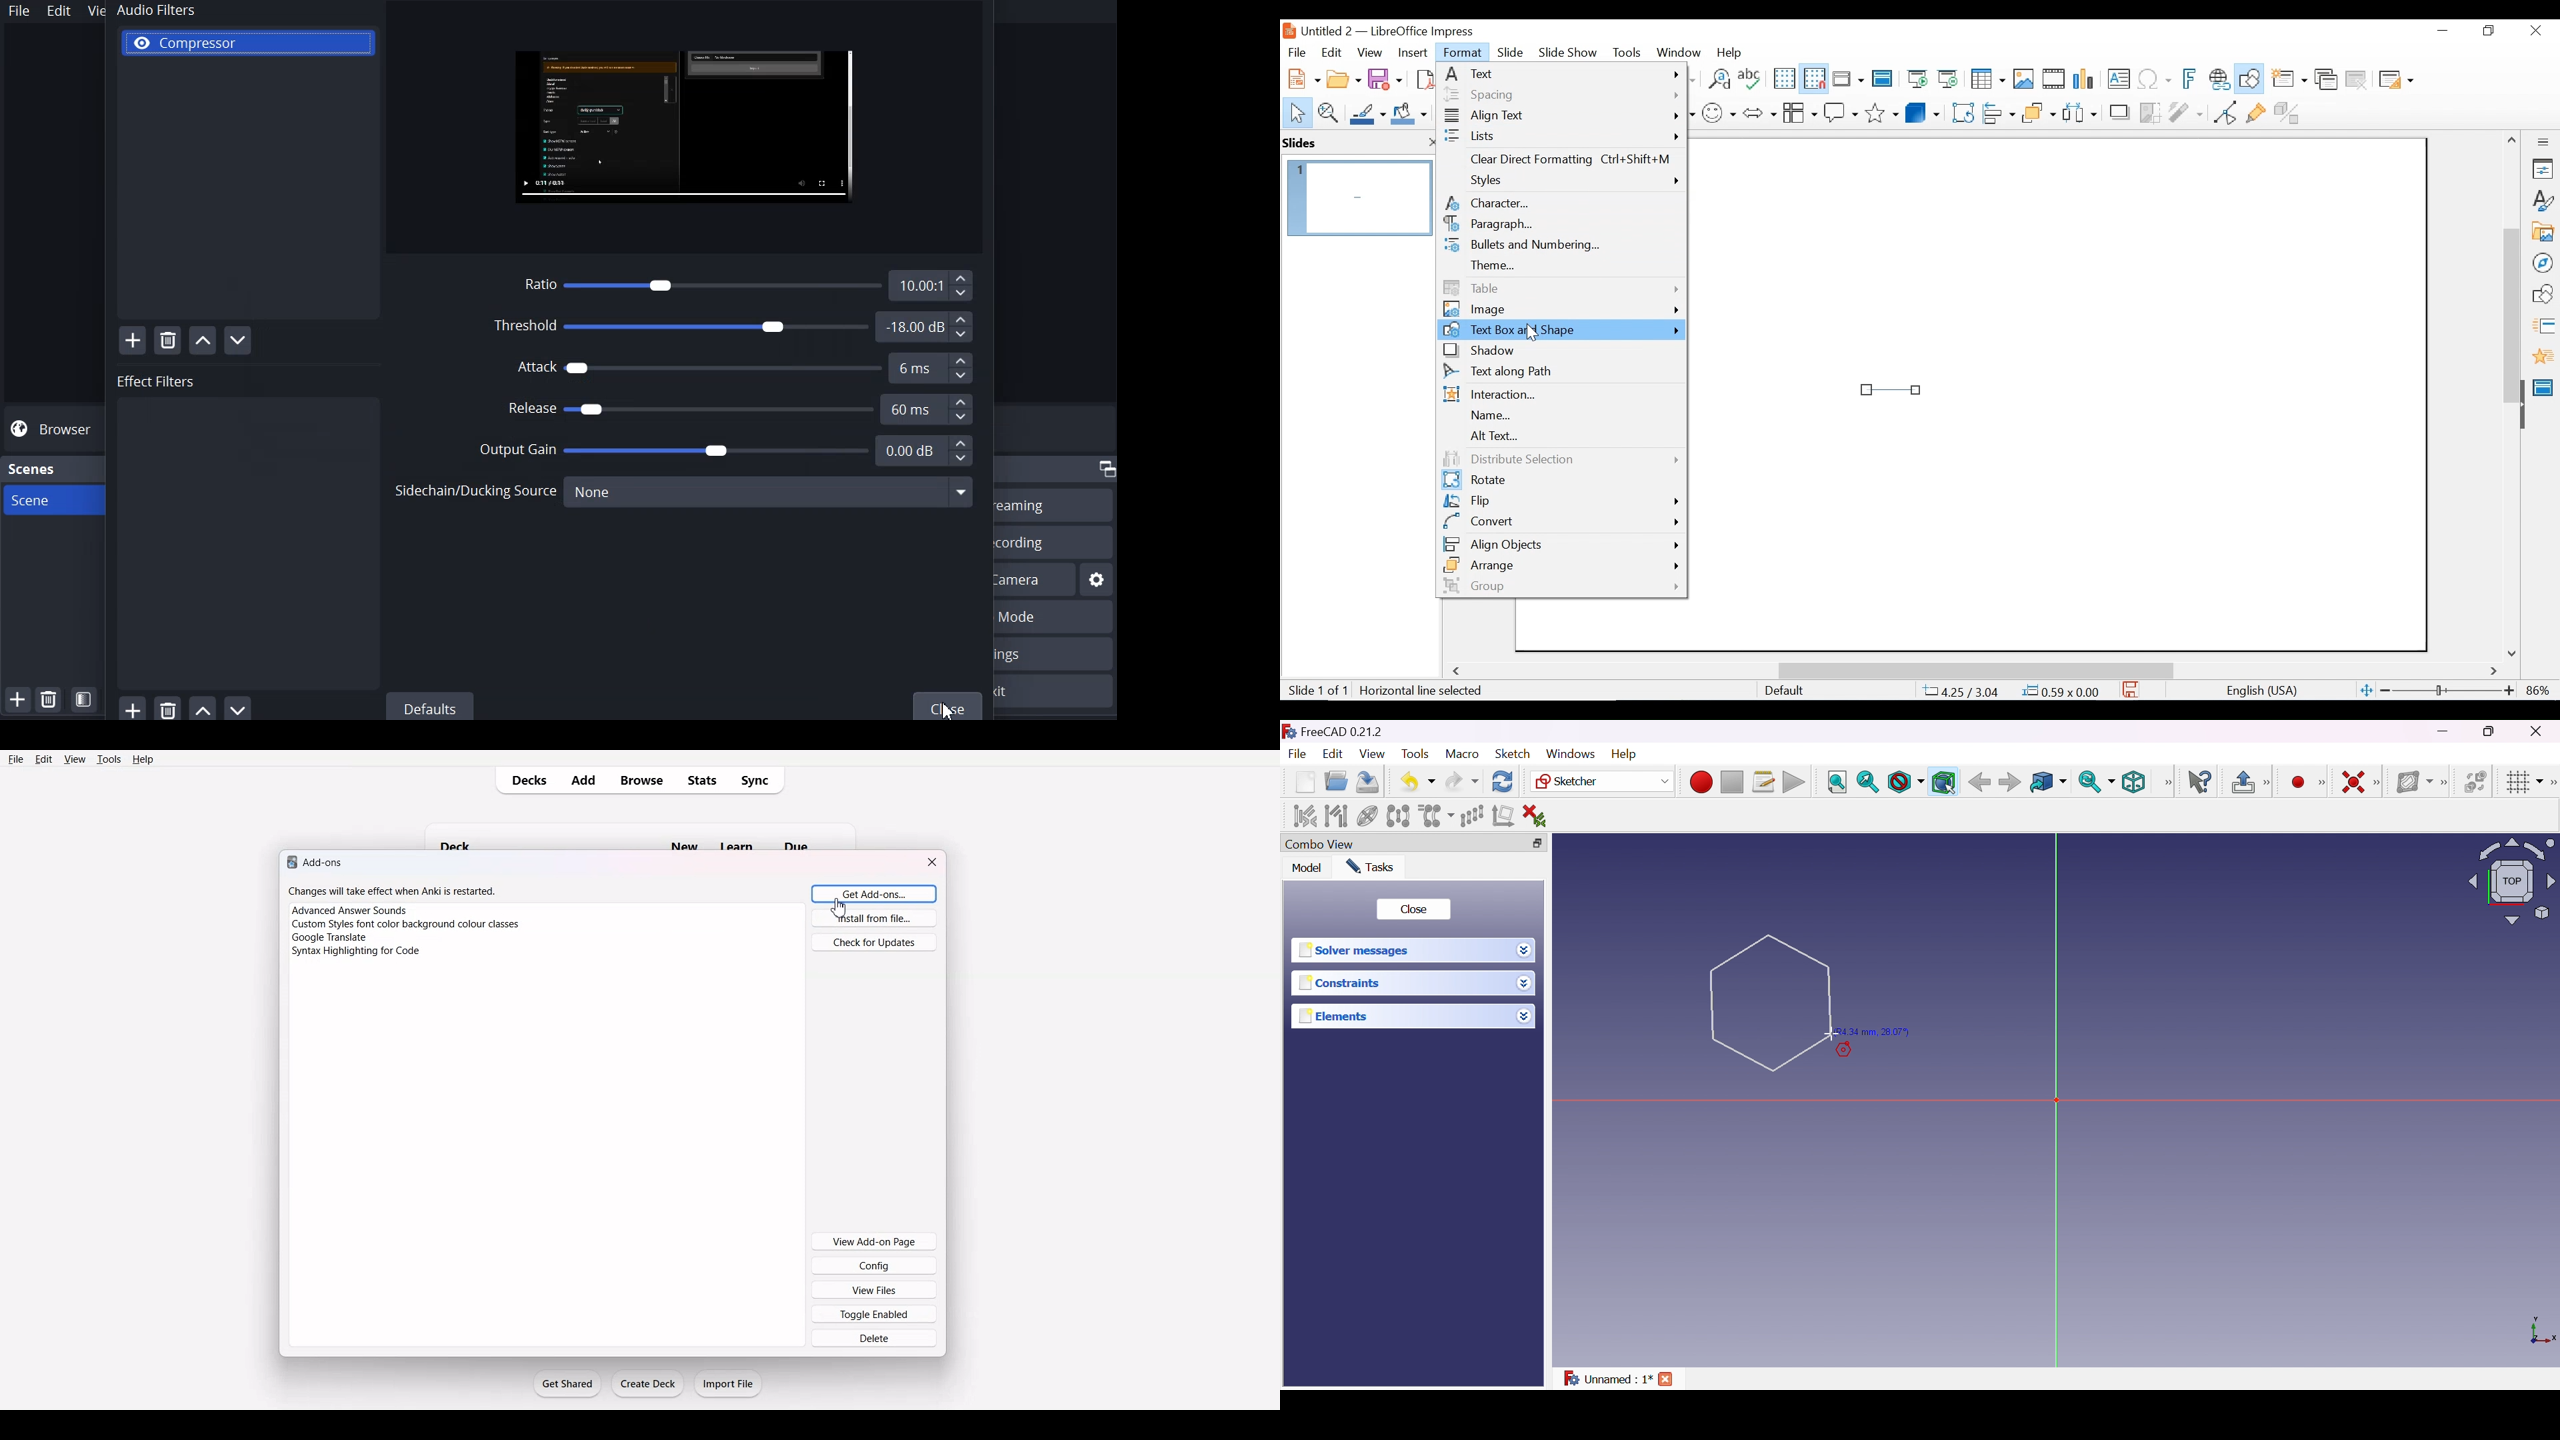  What do you see at coordinates (2543, 294) in the screenshot?
I see `Shapes` at bounding box center [2543, 294].